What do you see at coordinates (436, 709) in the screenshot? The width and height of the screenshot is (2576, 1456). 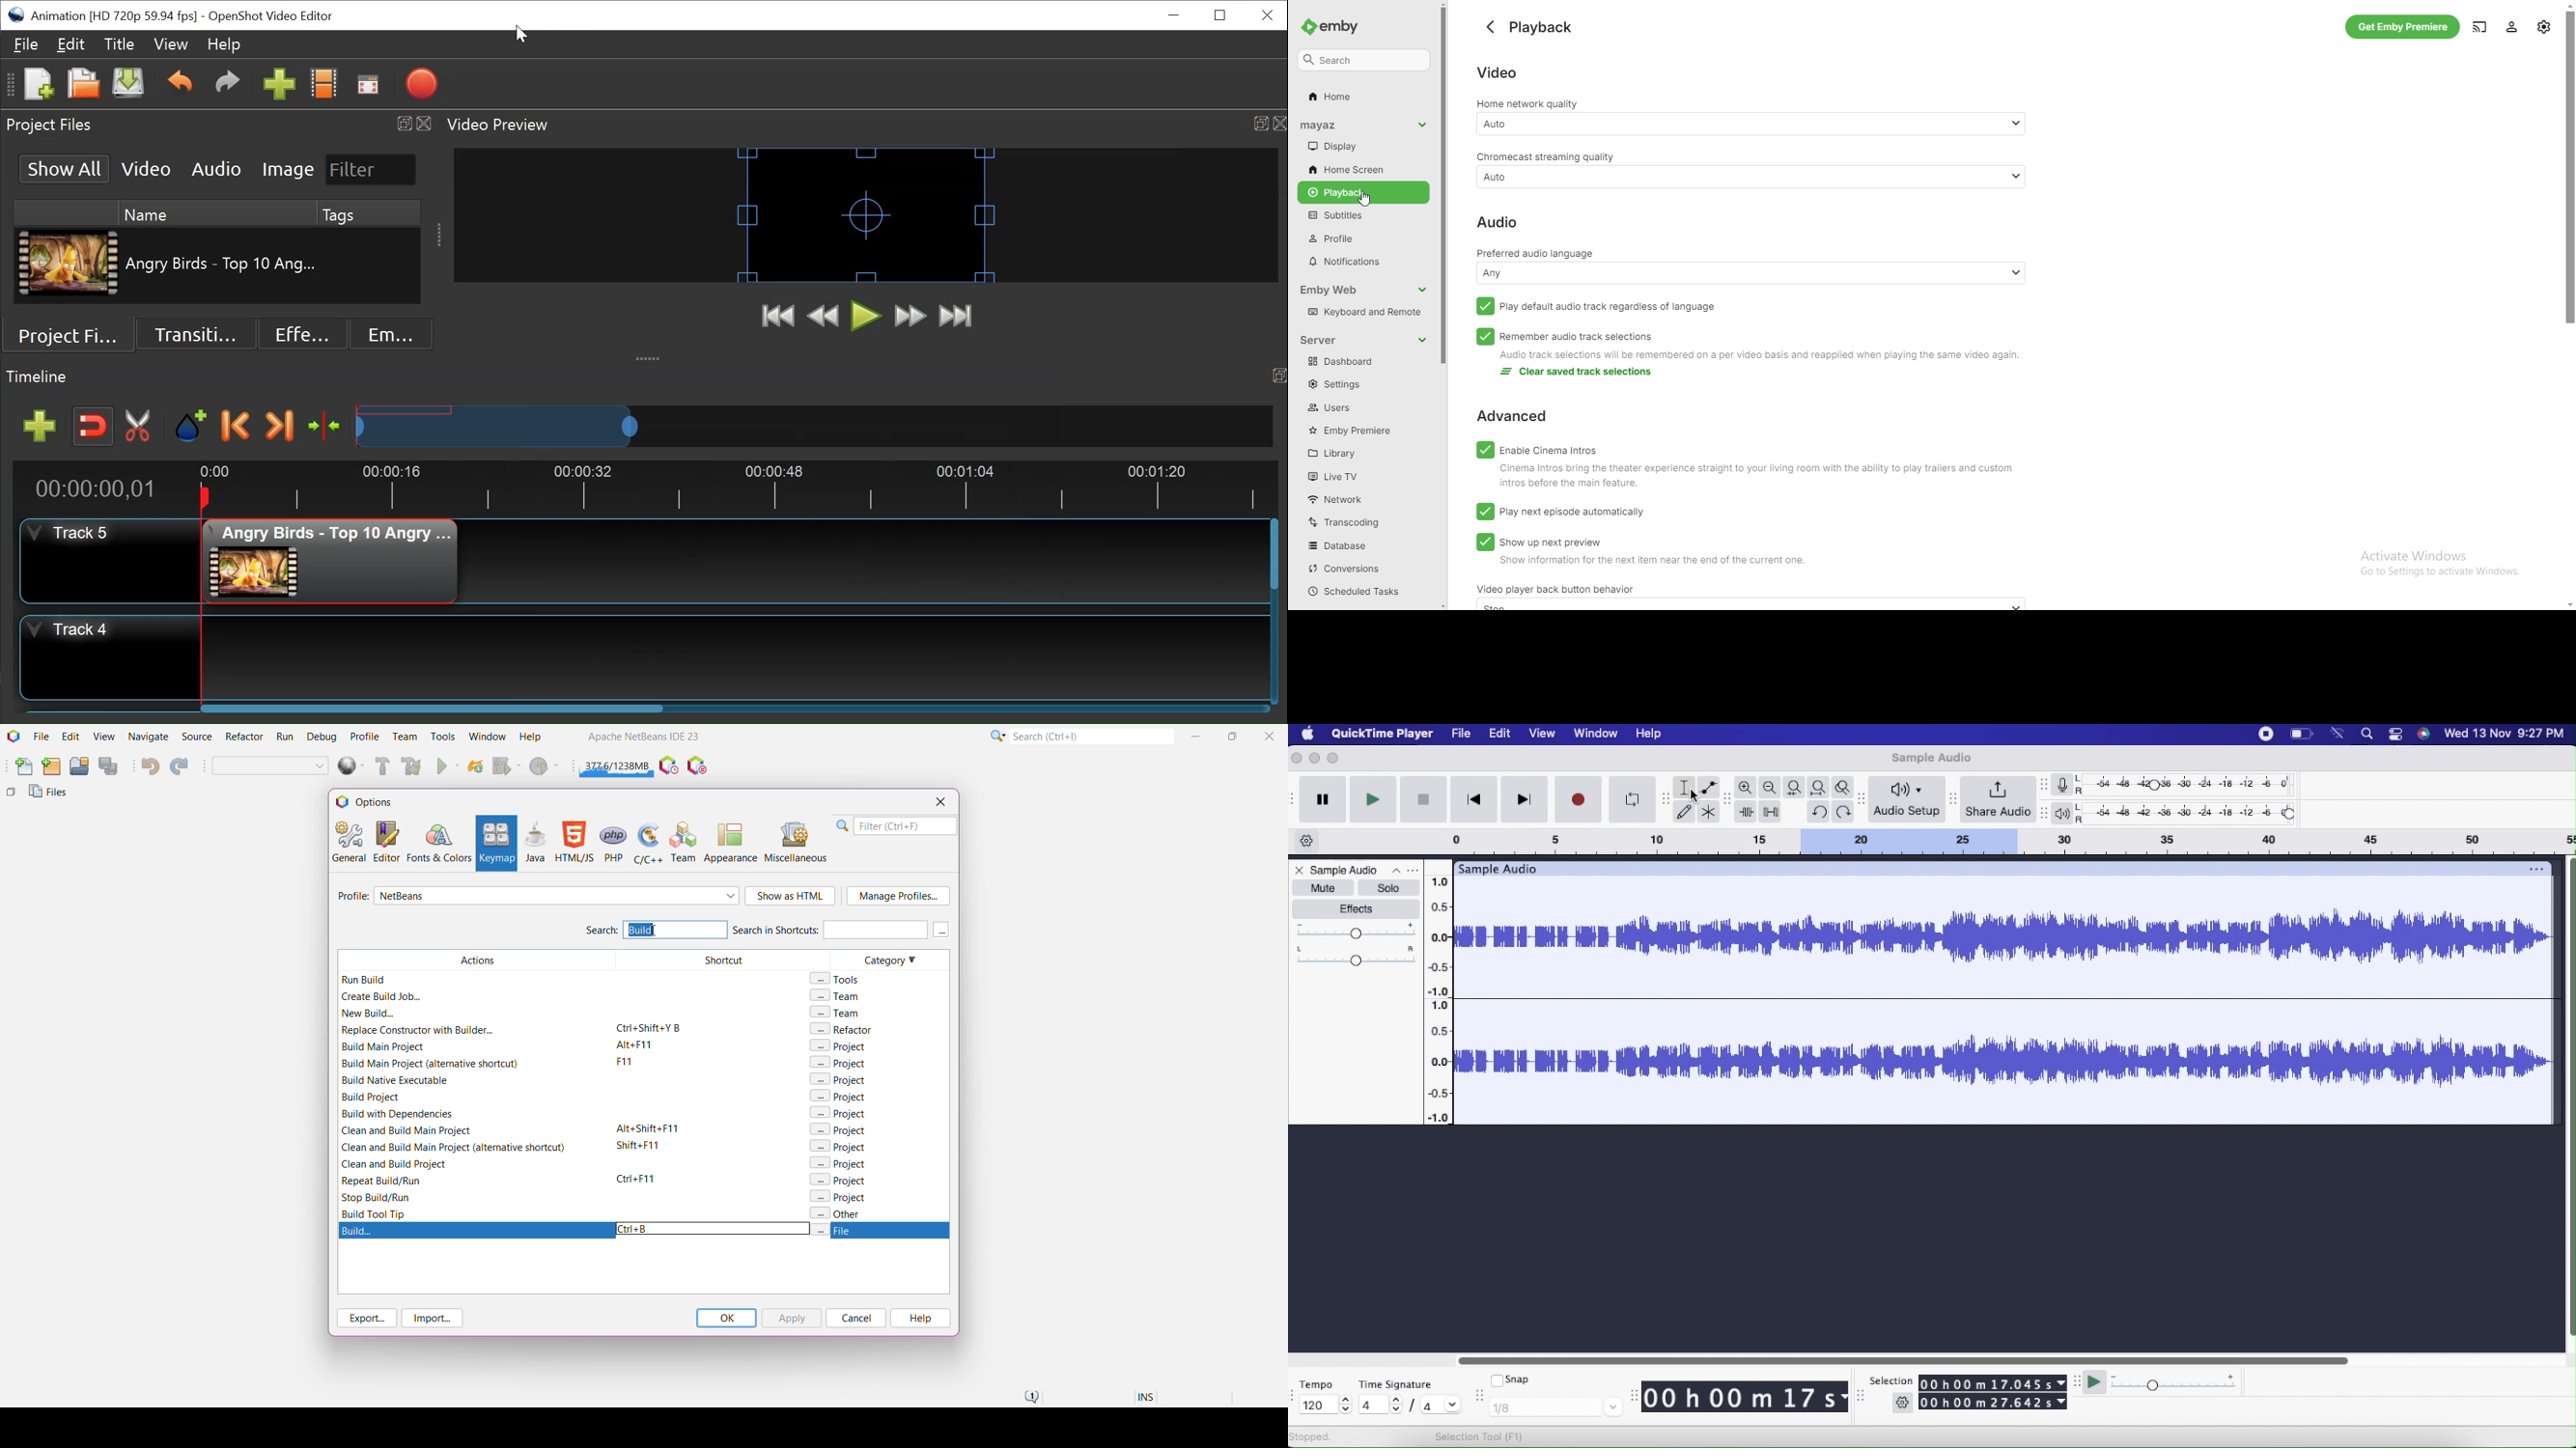 I see `Horizontal Scroll bar` at bounding box center [436, 709].